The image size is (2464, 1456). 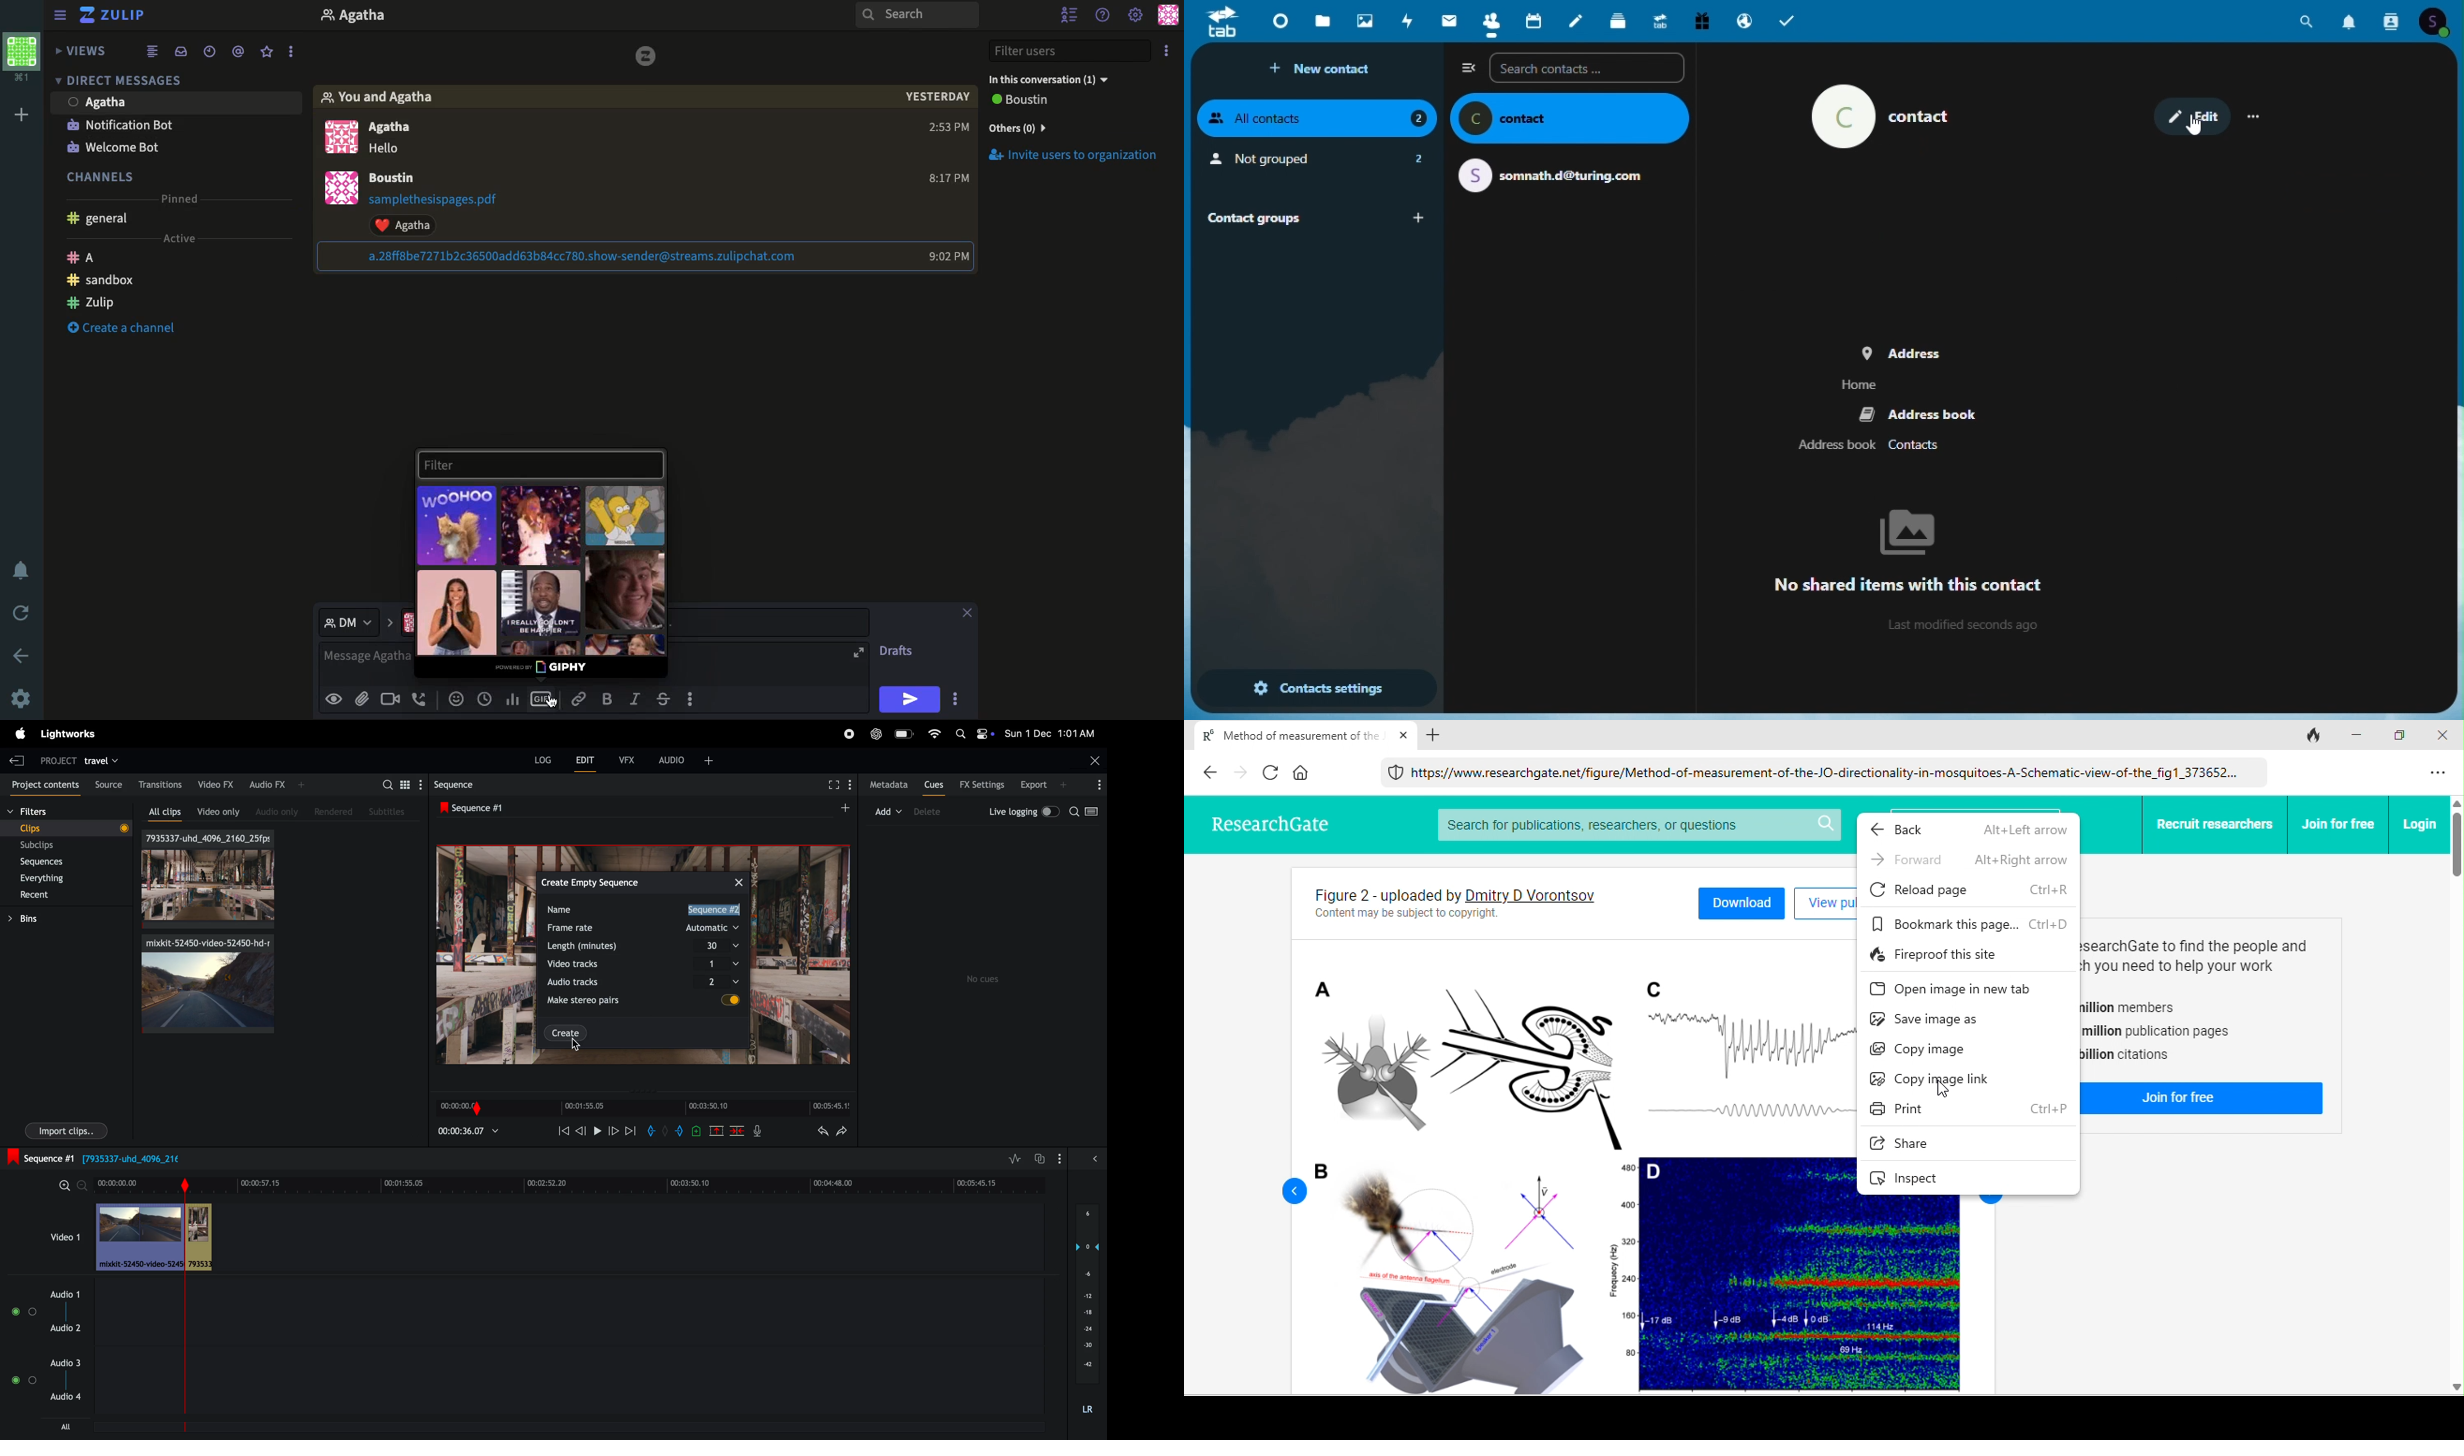 What do you see at coordinates (971, 734) in the screenshot?
I see `apple widgets` at bounding box center [971, 734].